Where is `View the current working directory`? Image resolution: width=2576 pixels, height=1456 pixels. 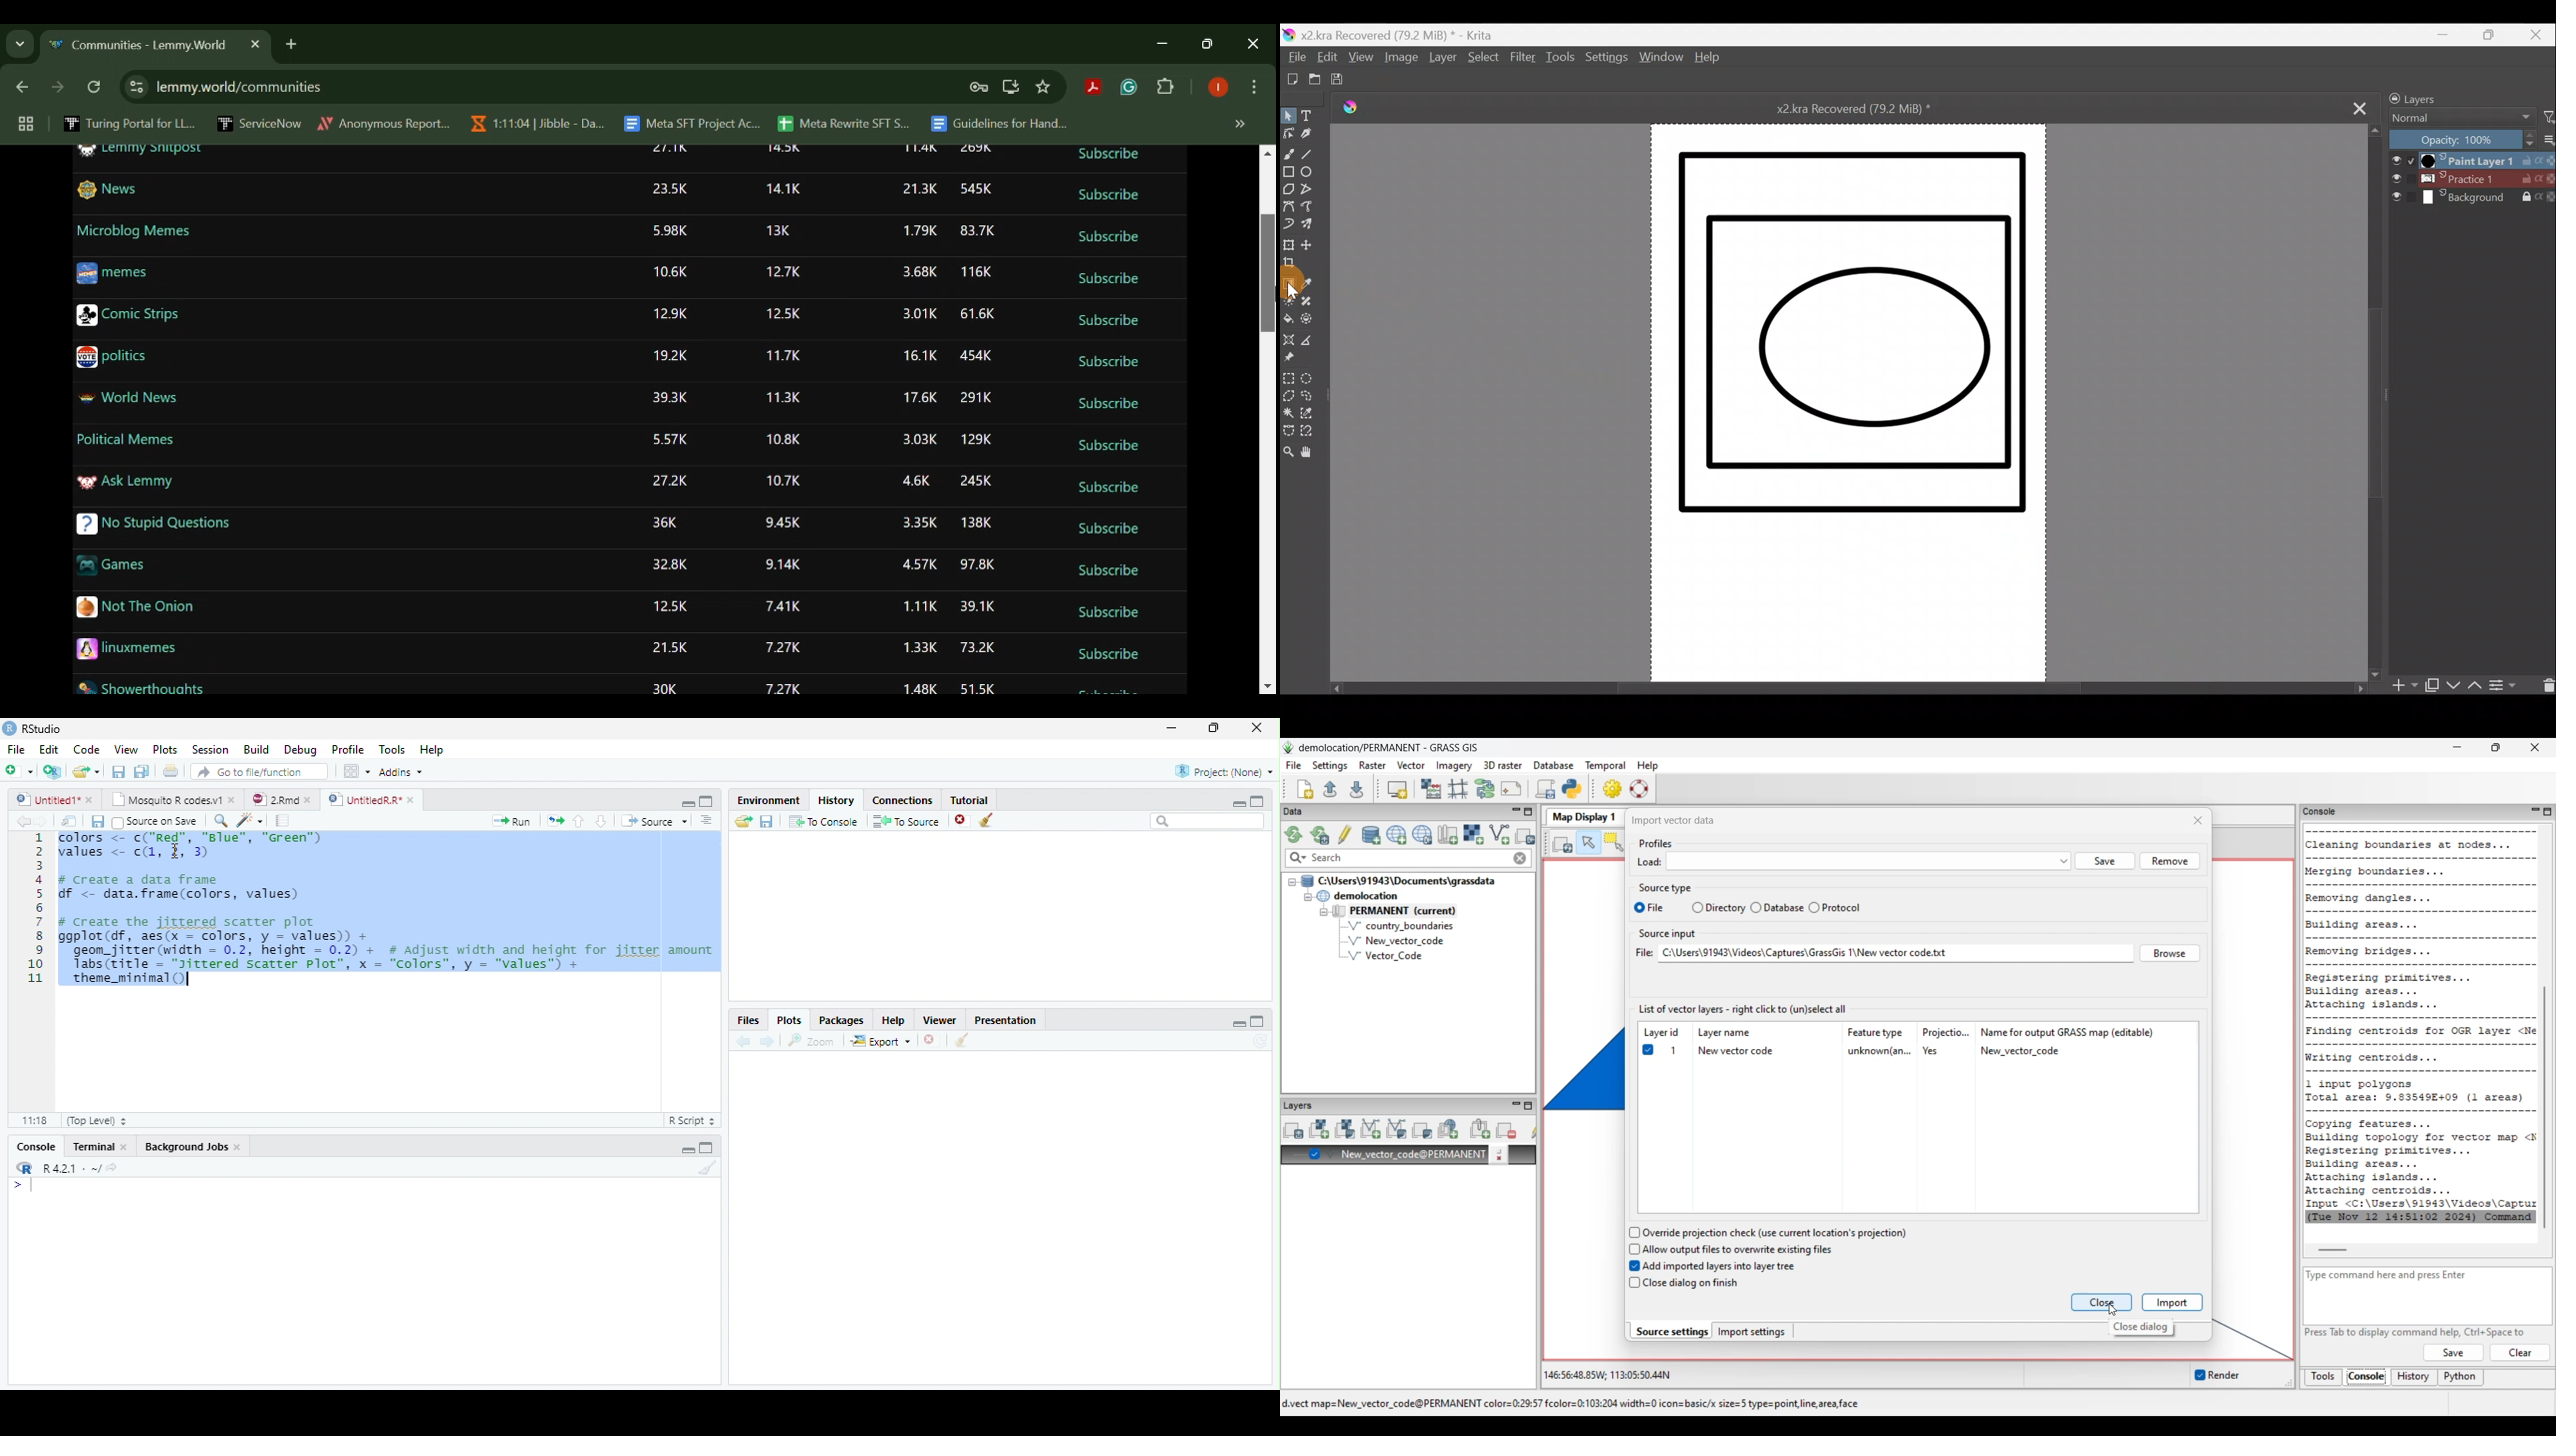 View the current working directory is located at coordinates (113, 1168).